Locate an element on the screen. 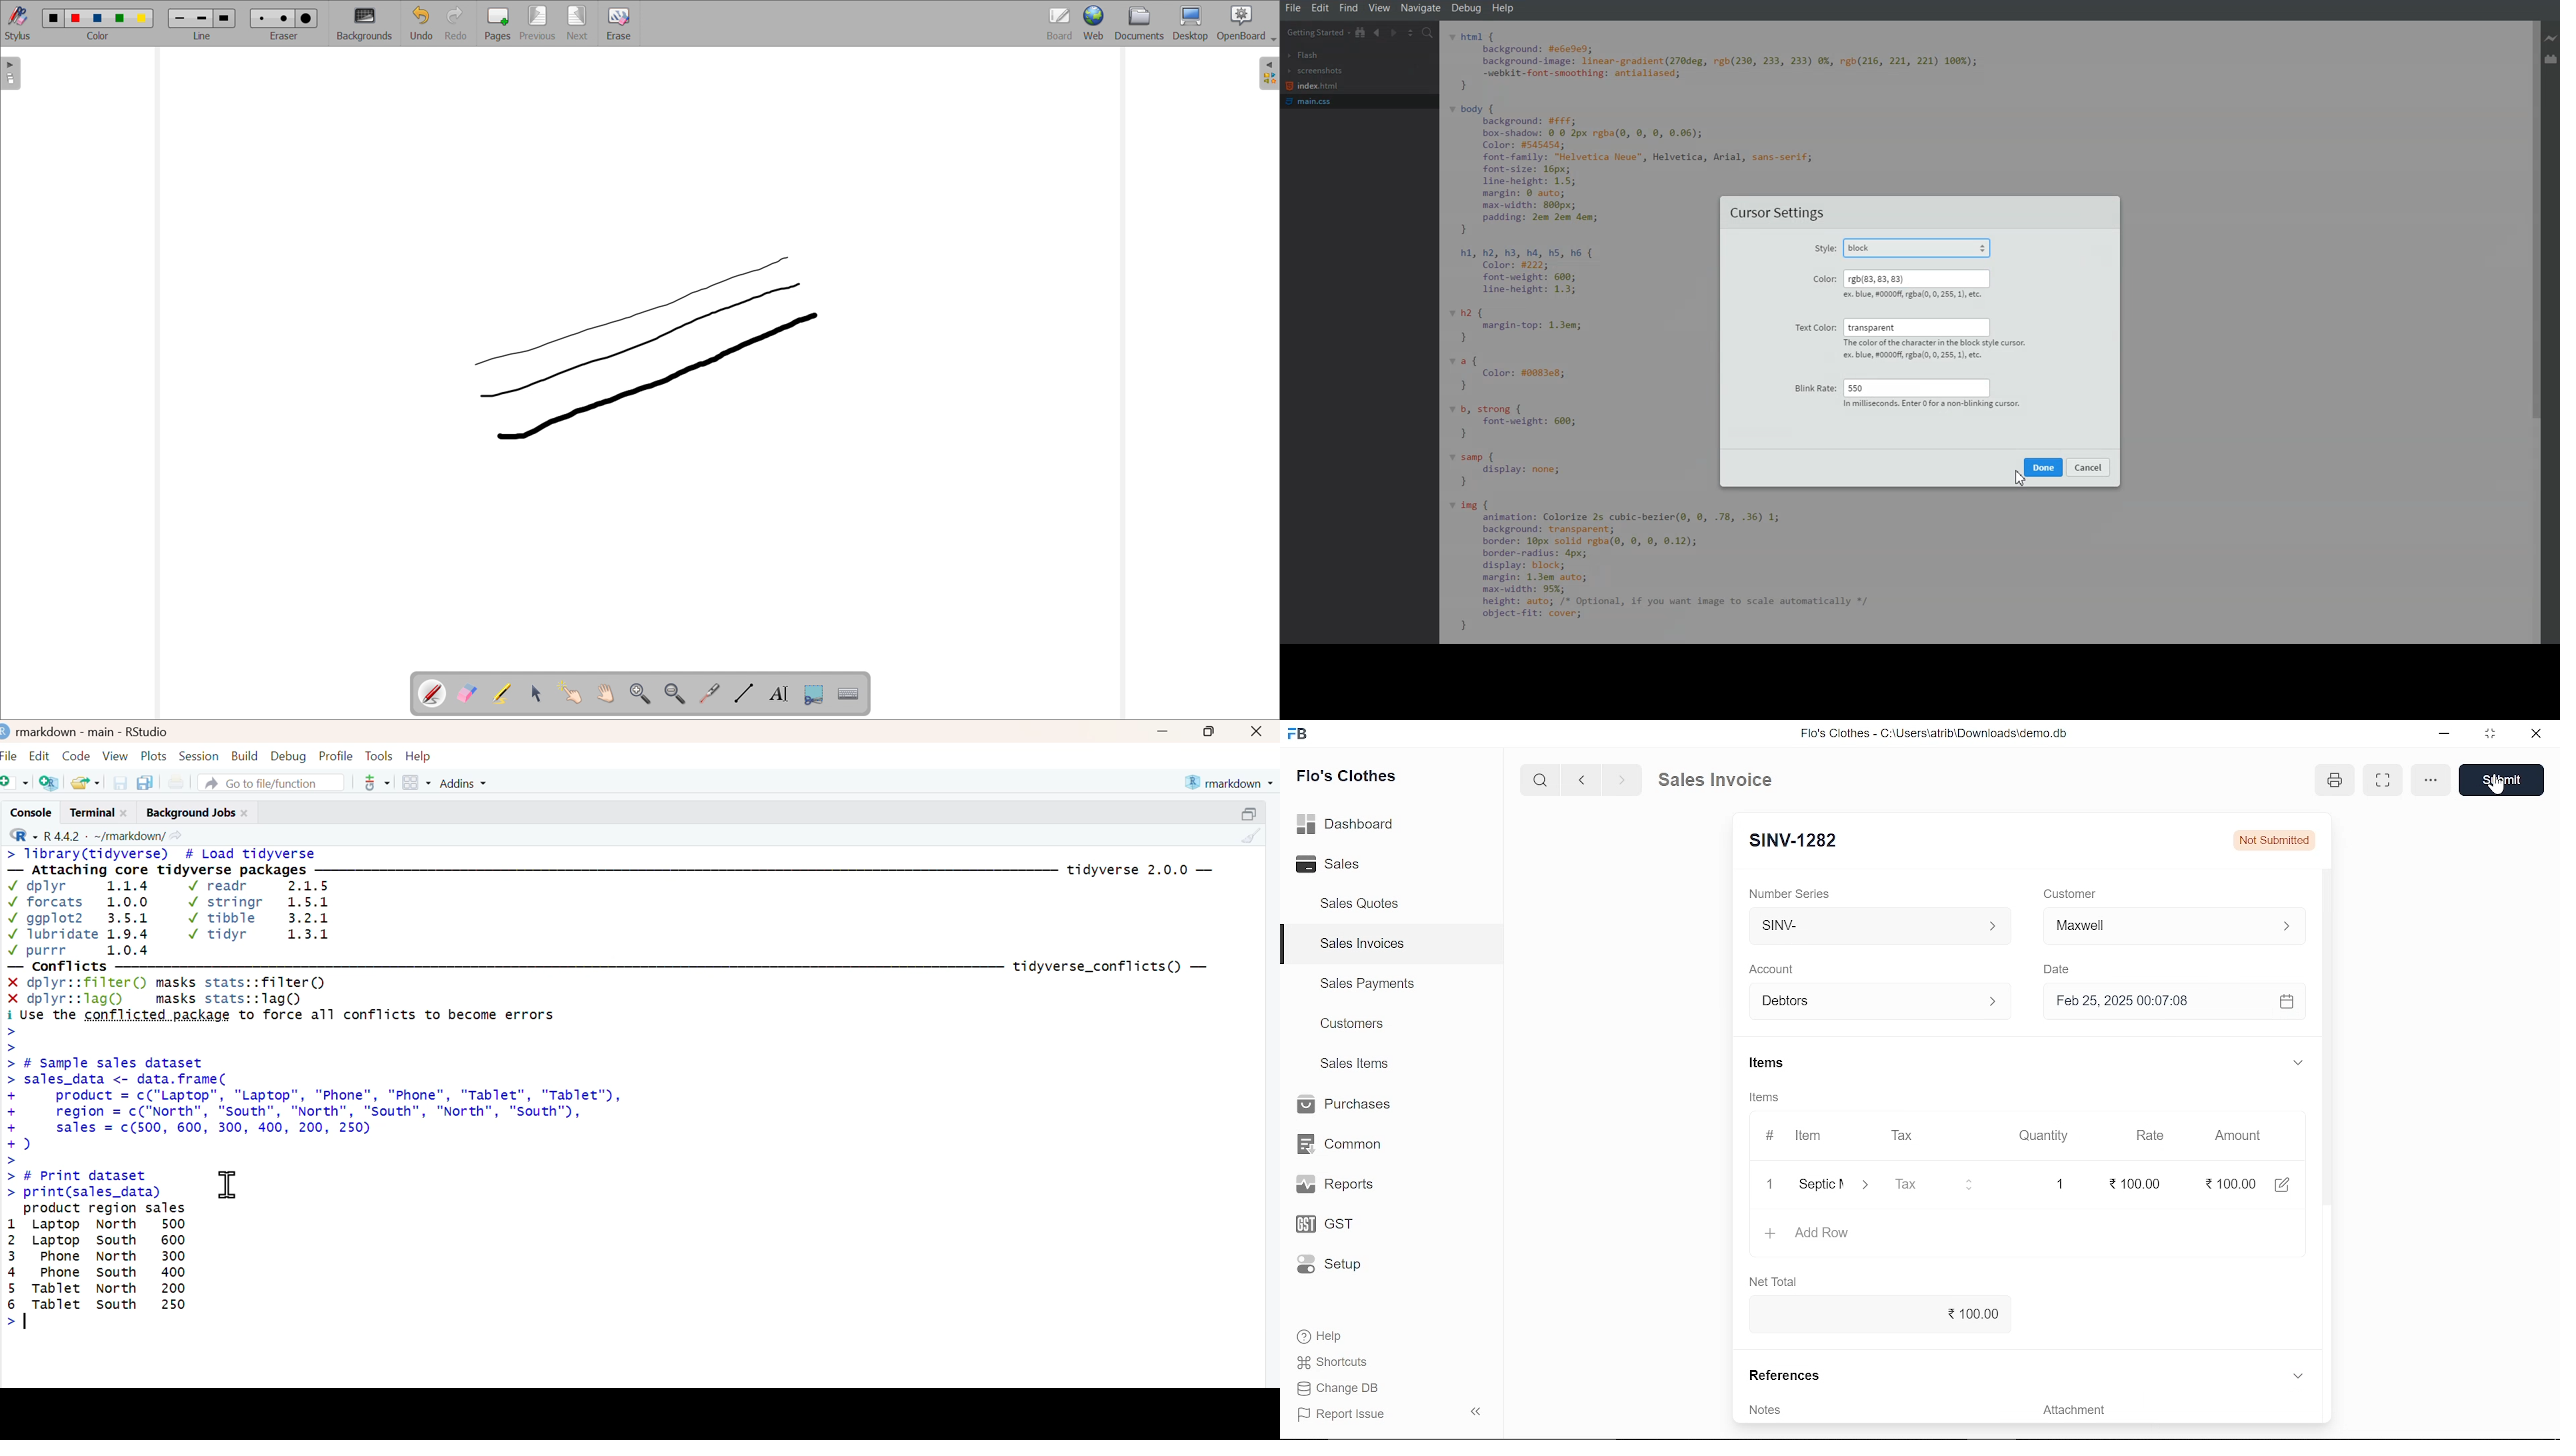 The height and width of the screenshot is (1456, 2576). workspace panes is located at coordinates (417, 783).